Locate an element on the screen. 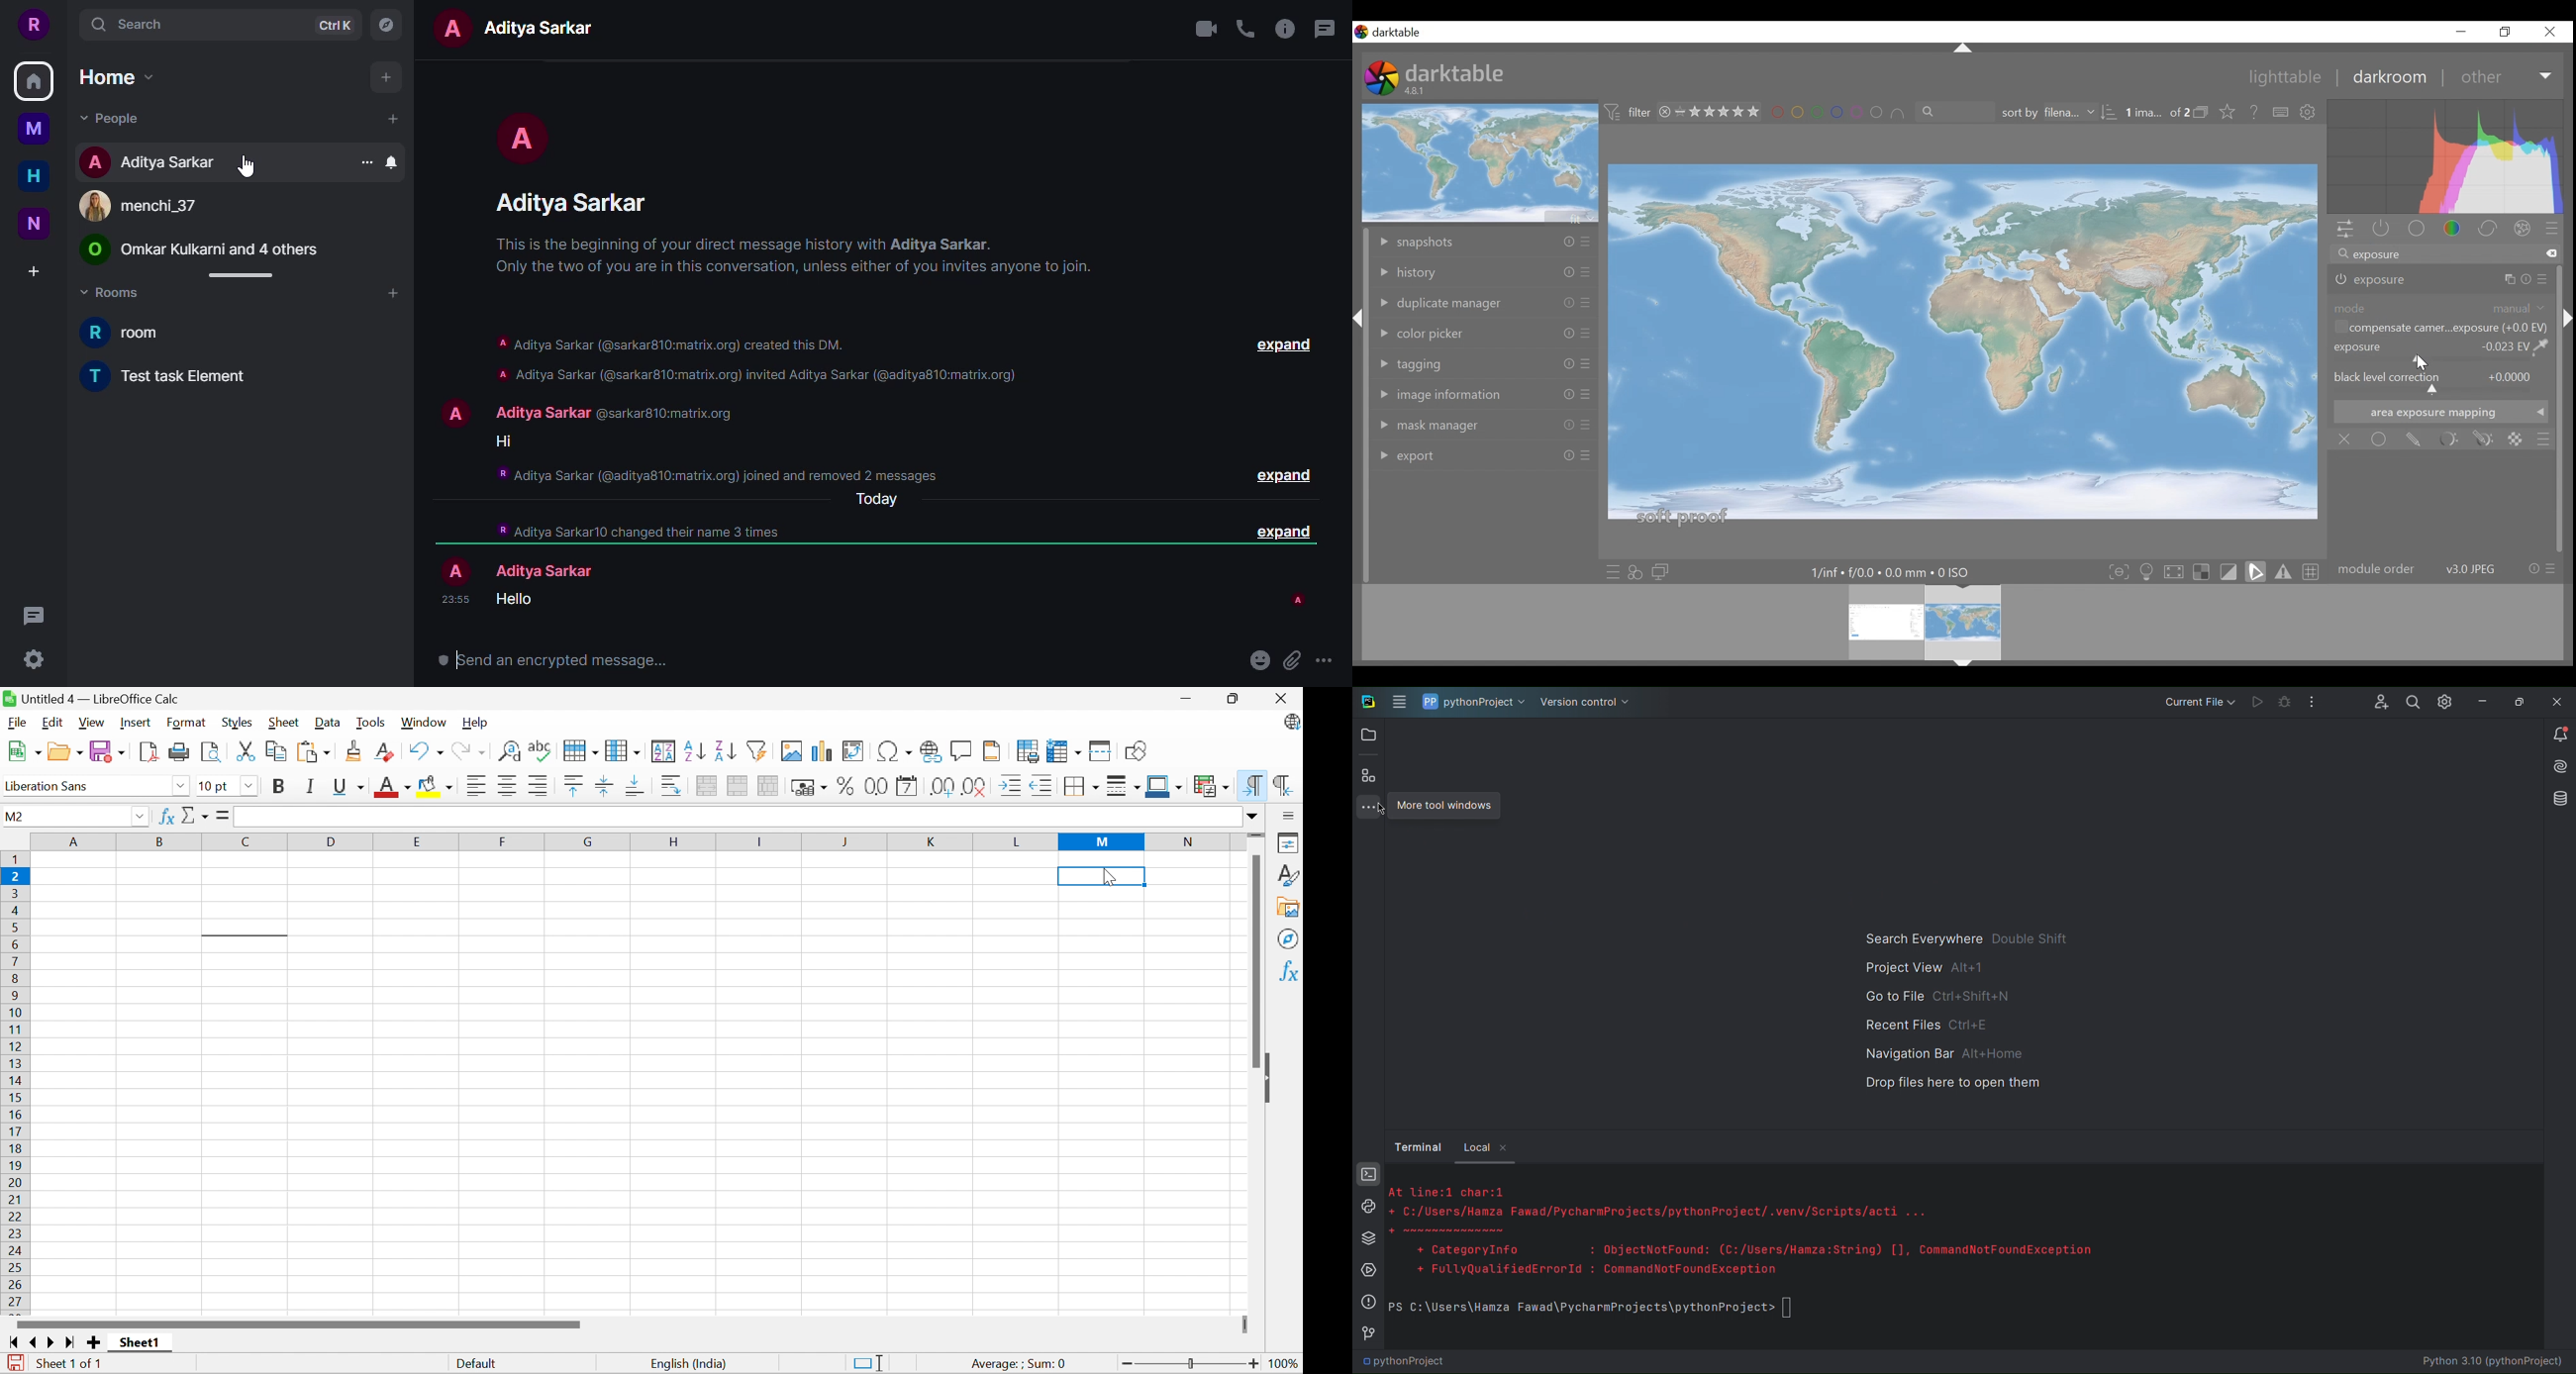 The image size is (2576, 1400). aditya sarkar @sarkar810:matrix.org is located at coordinates (610, 415).